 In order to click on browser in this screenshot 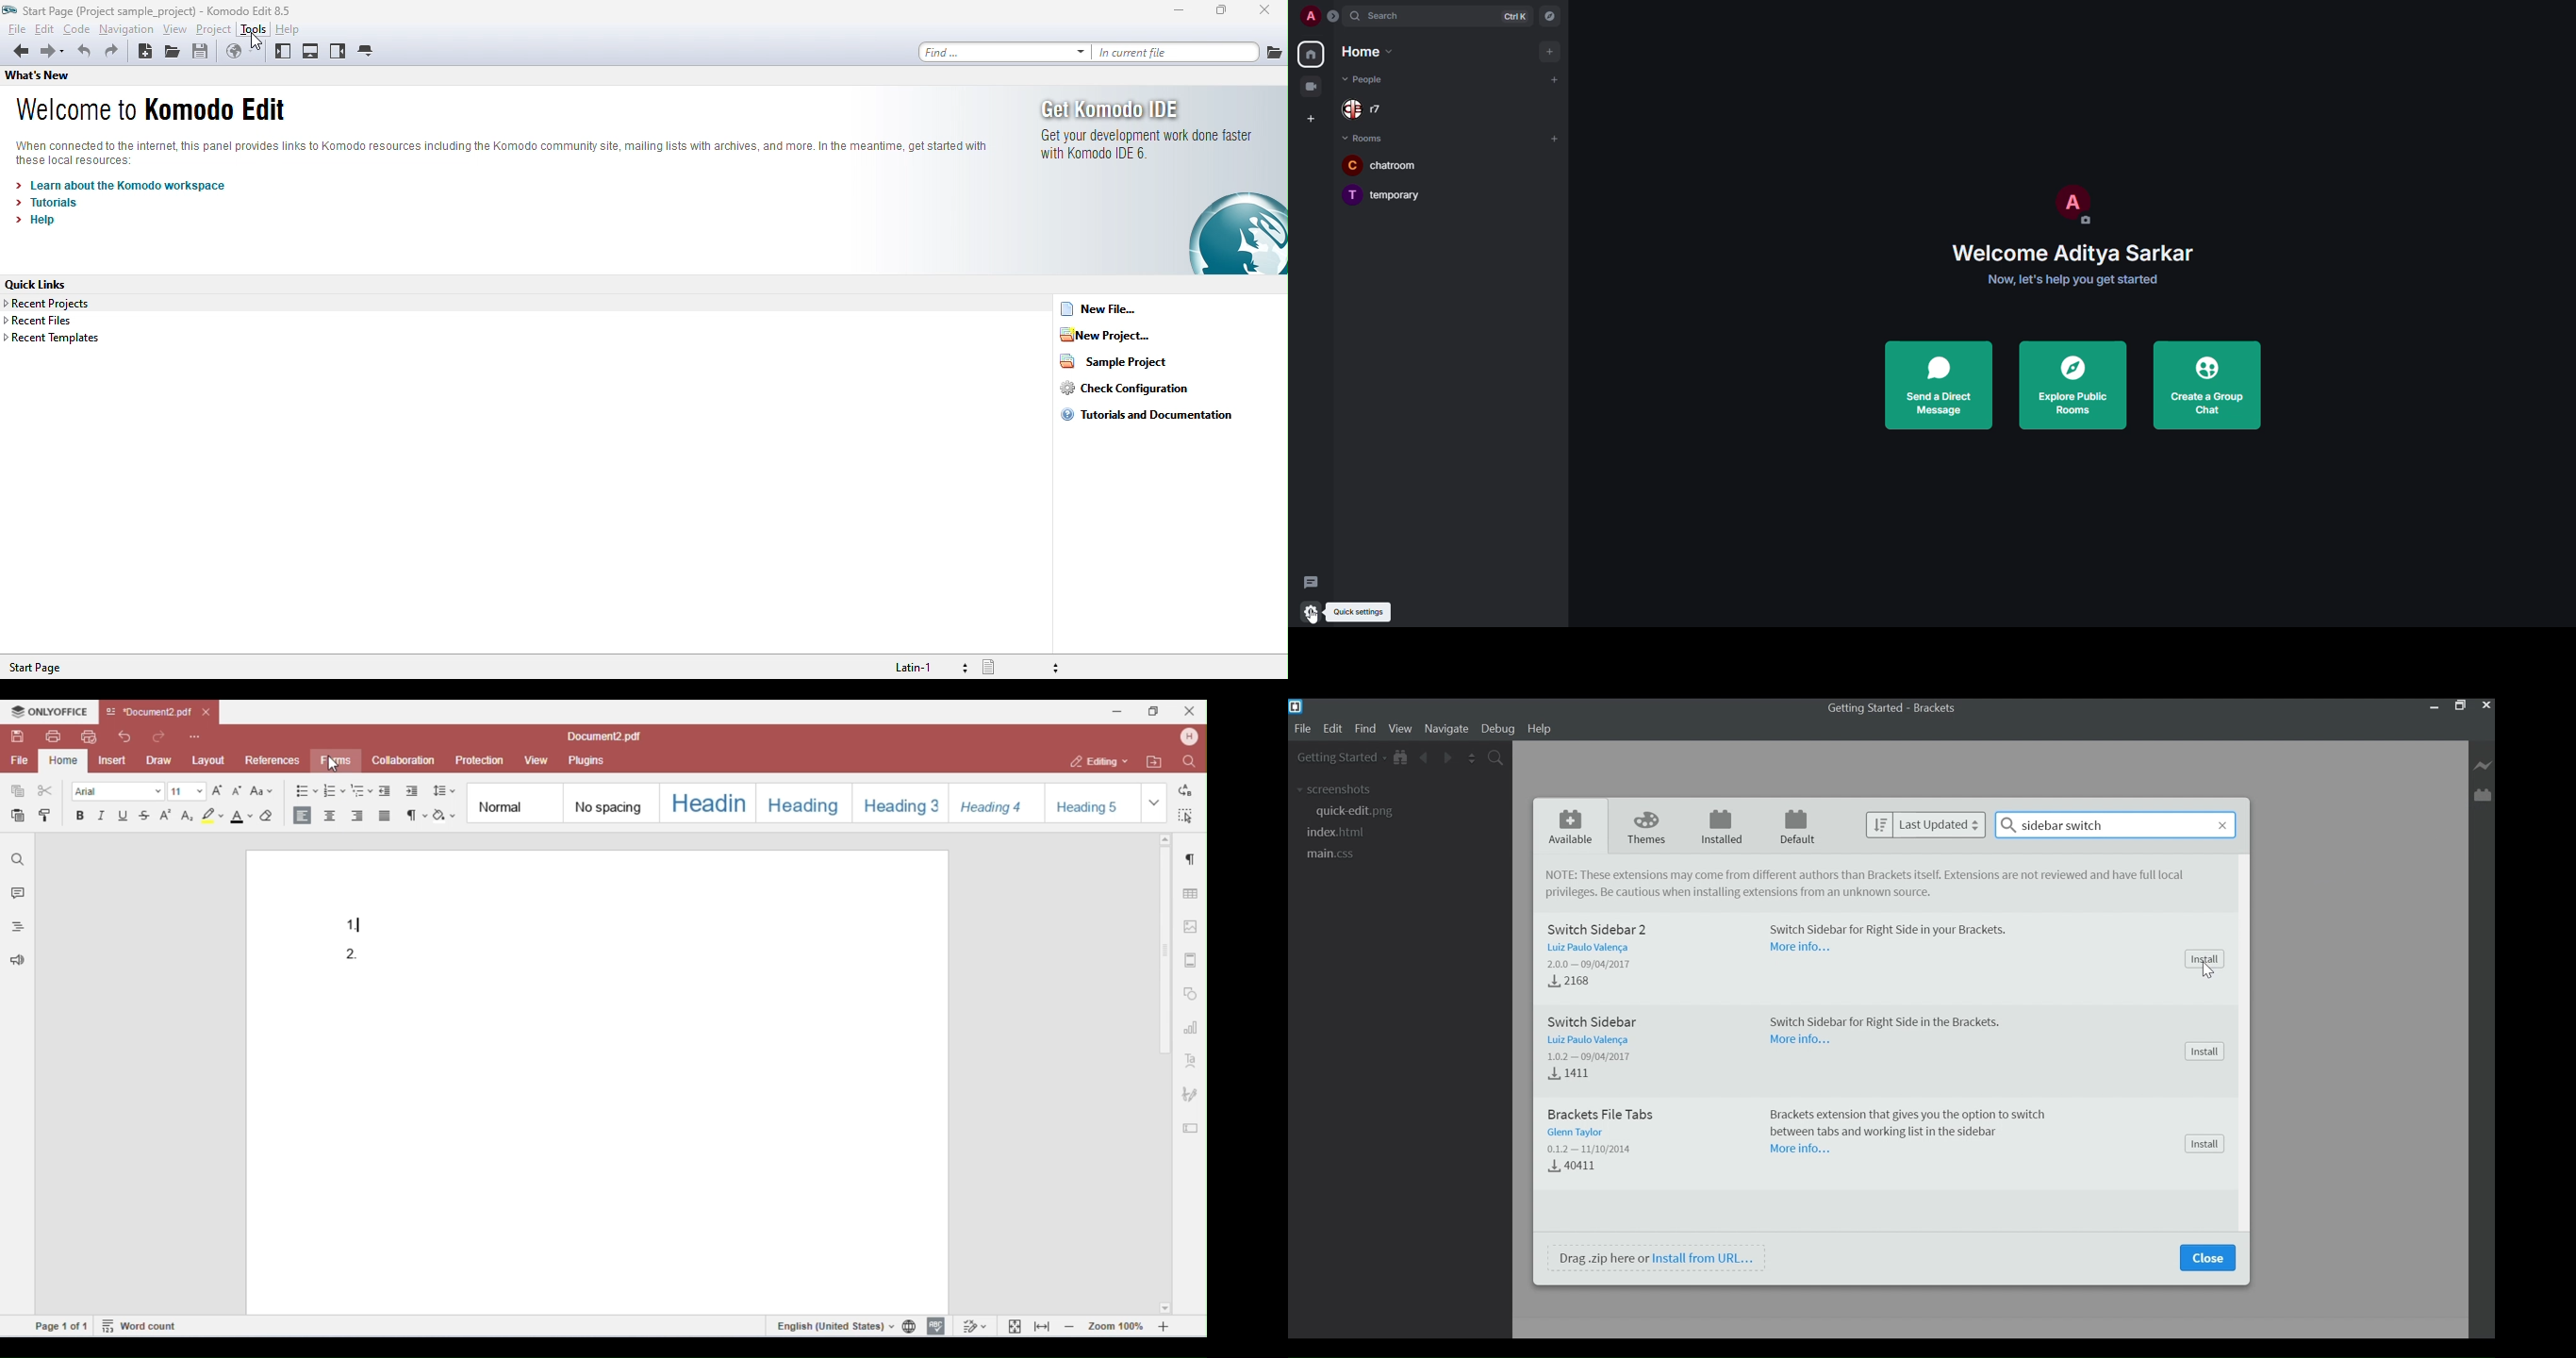, I will do `click(242, 54)`.